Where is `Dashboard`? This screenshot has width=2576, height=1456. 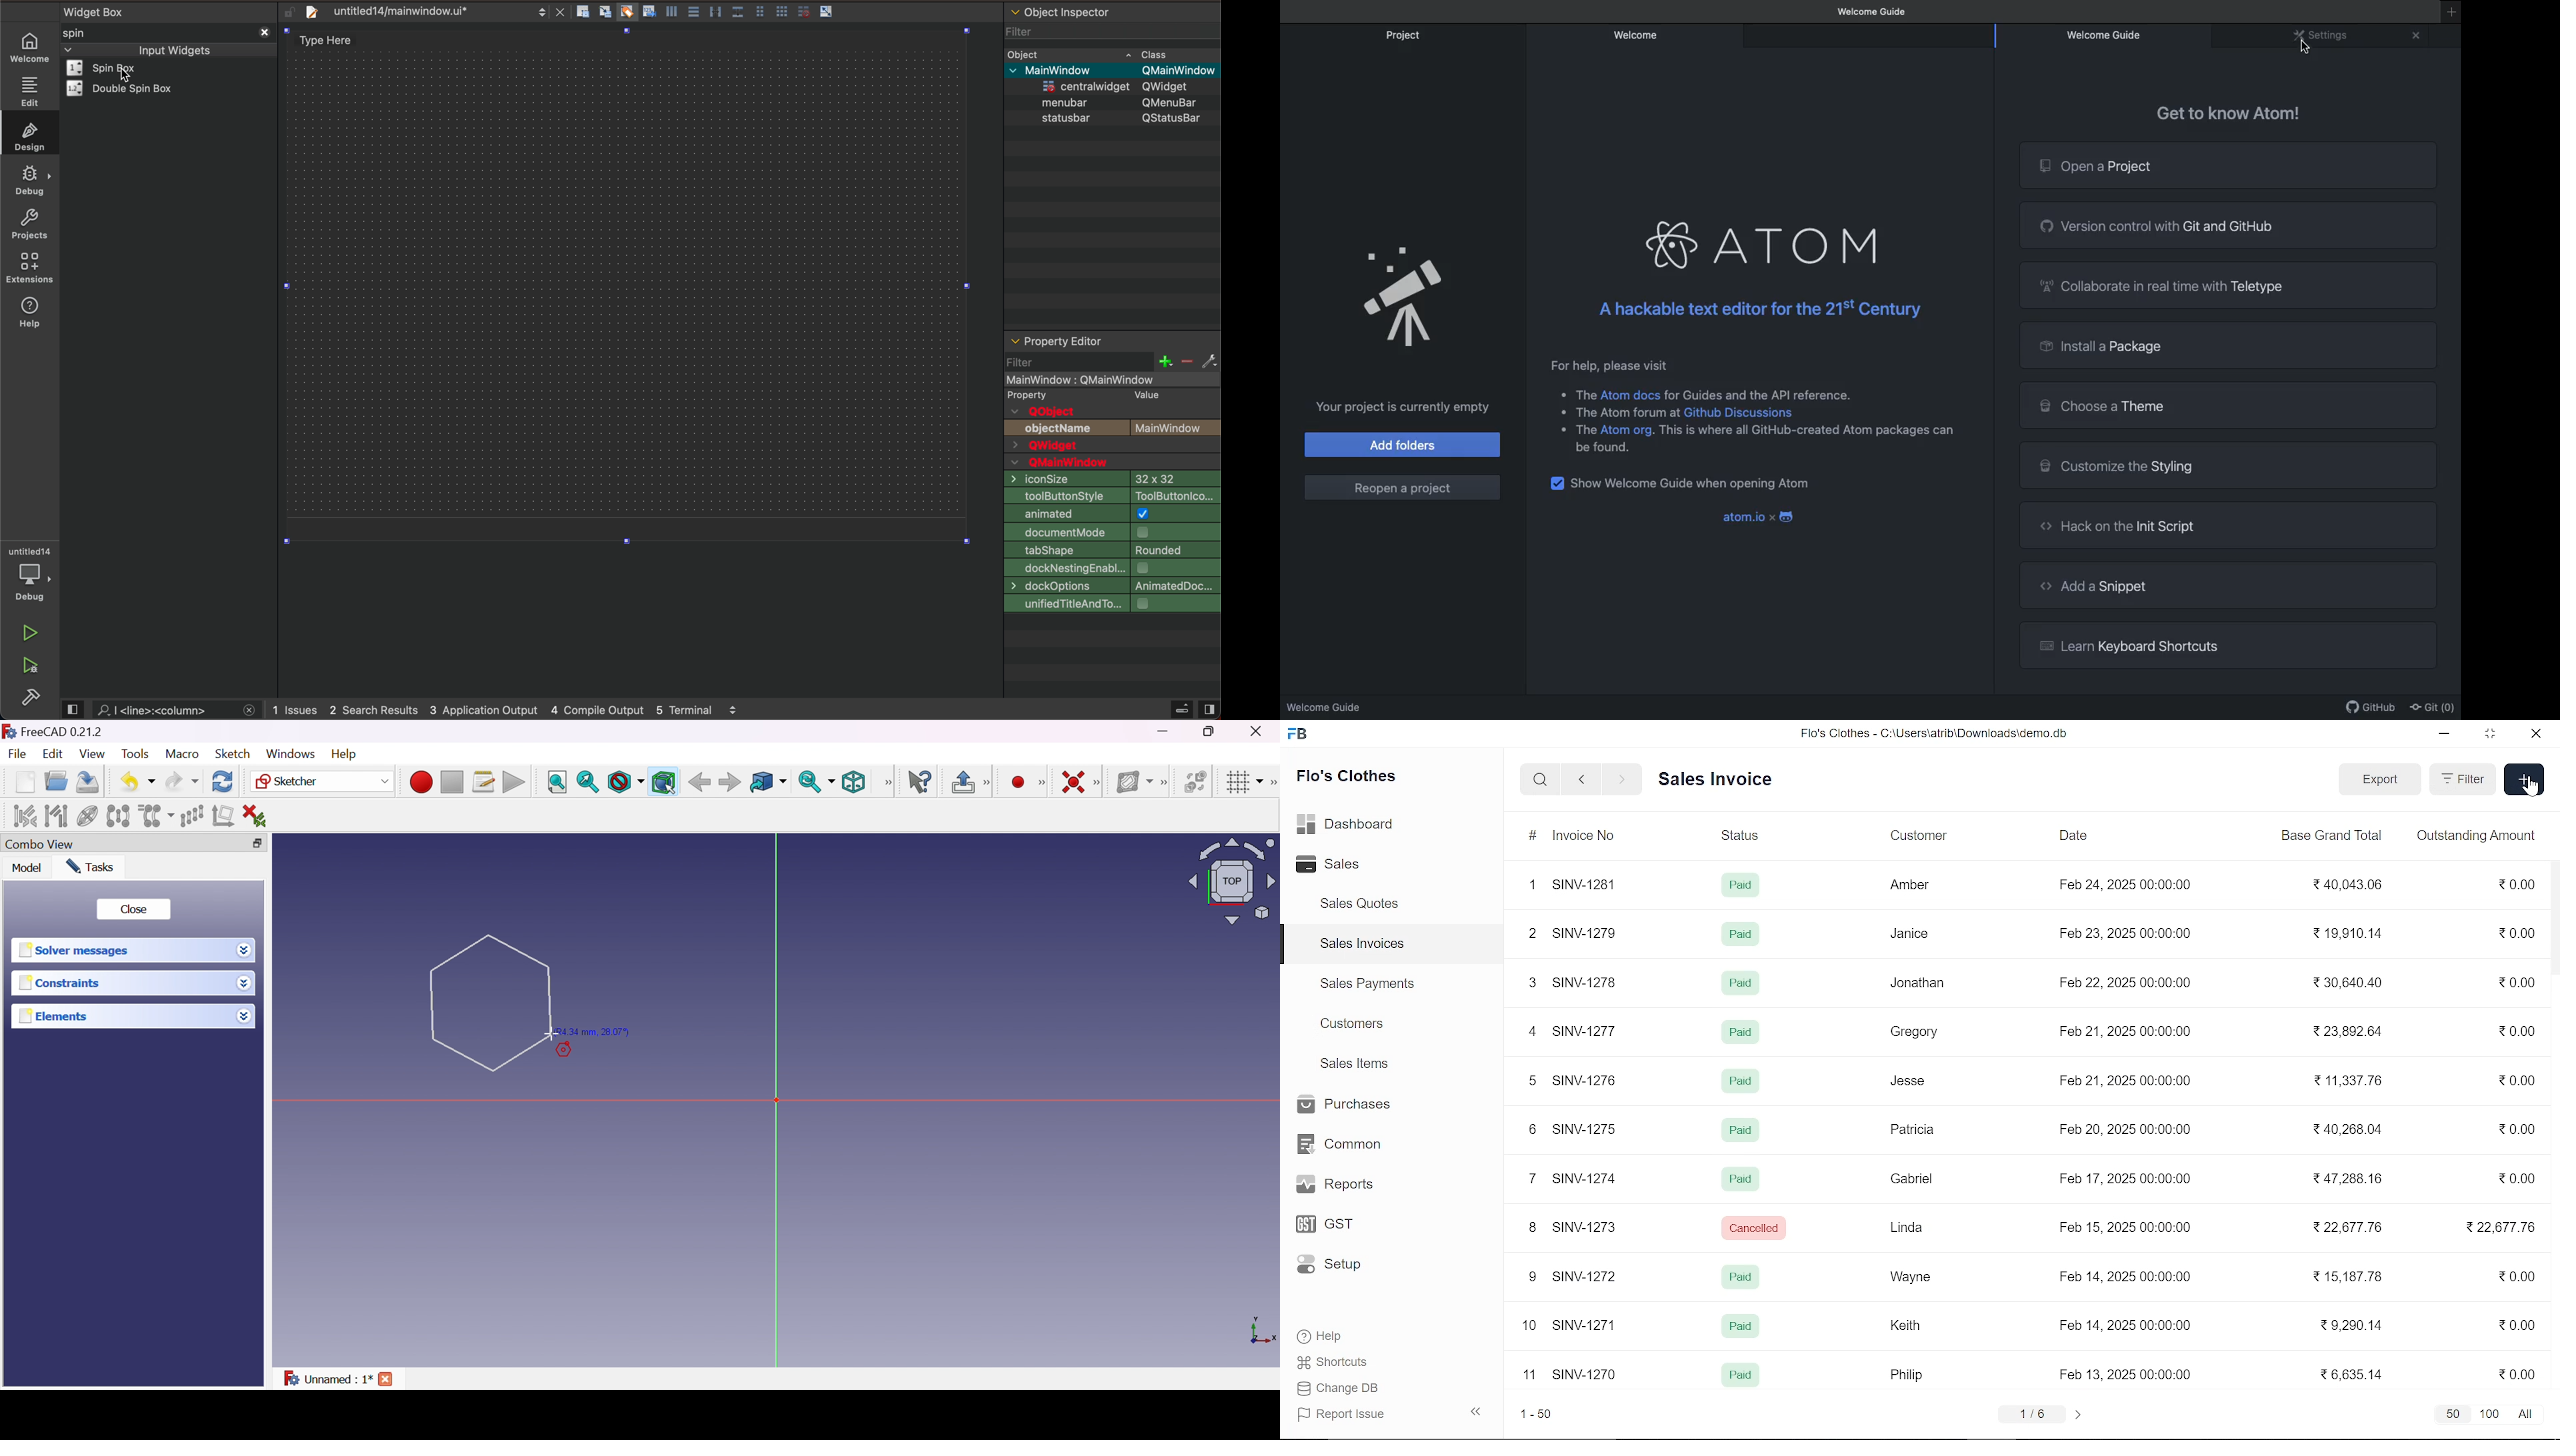 Dashboard is located at coordinates (1347, 827).